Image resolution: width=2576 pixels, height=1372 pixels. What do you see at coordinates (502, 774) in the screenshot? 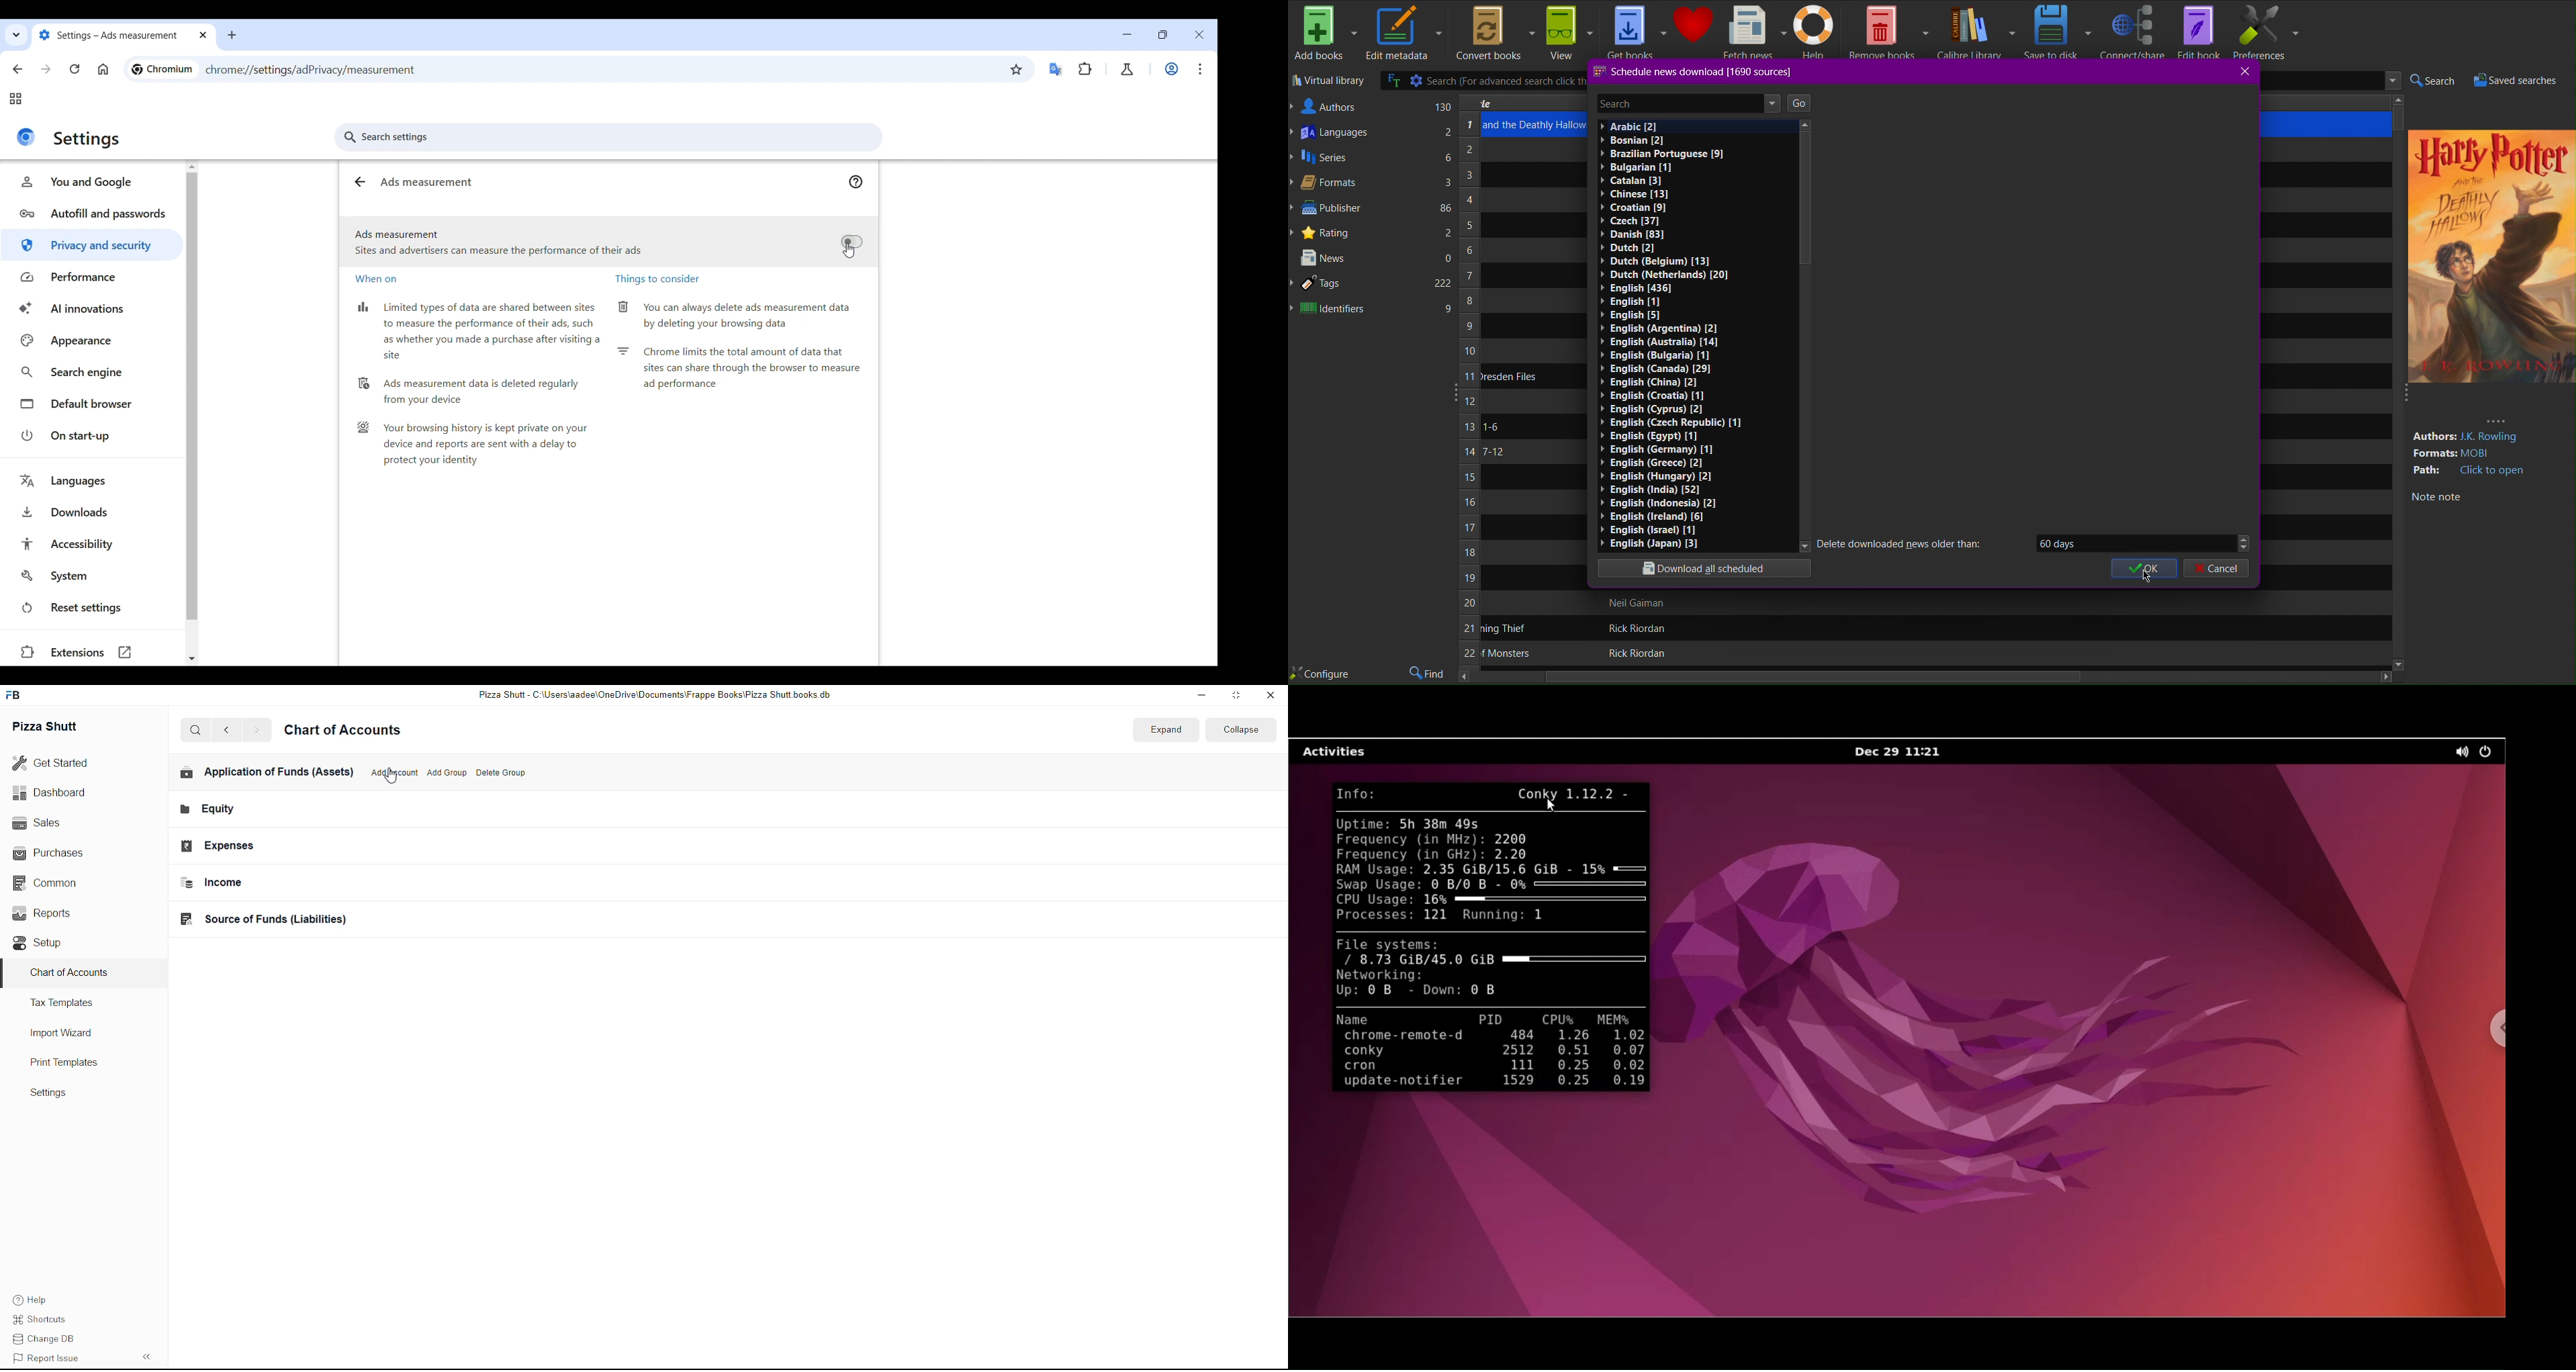
I see `Delete Group button` at bounding box center [502, 774].